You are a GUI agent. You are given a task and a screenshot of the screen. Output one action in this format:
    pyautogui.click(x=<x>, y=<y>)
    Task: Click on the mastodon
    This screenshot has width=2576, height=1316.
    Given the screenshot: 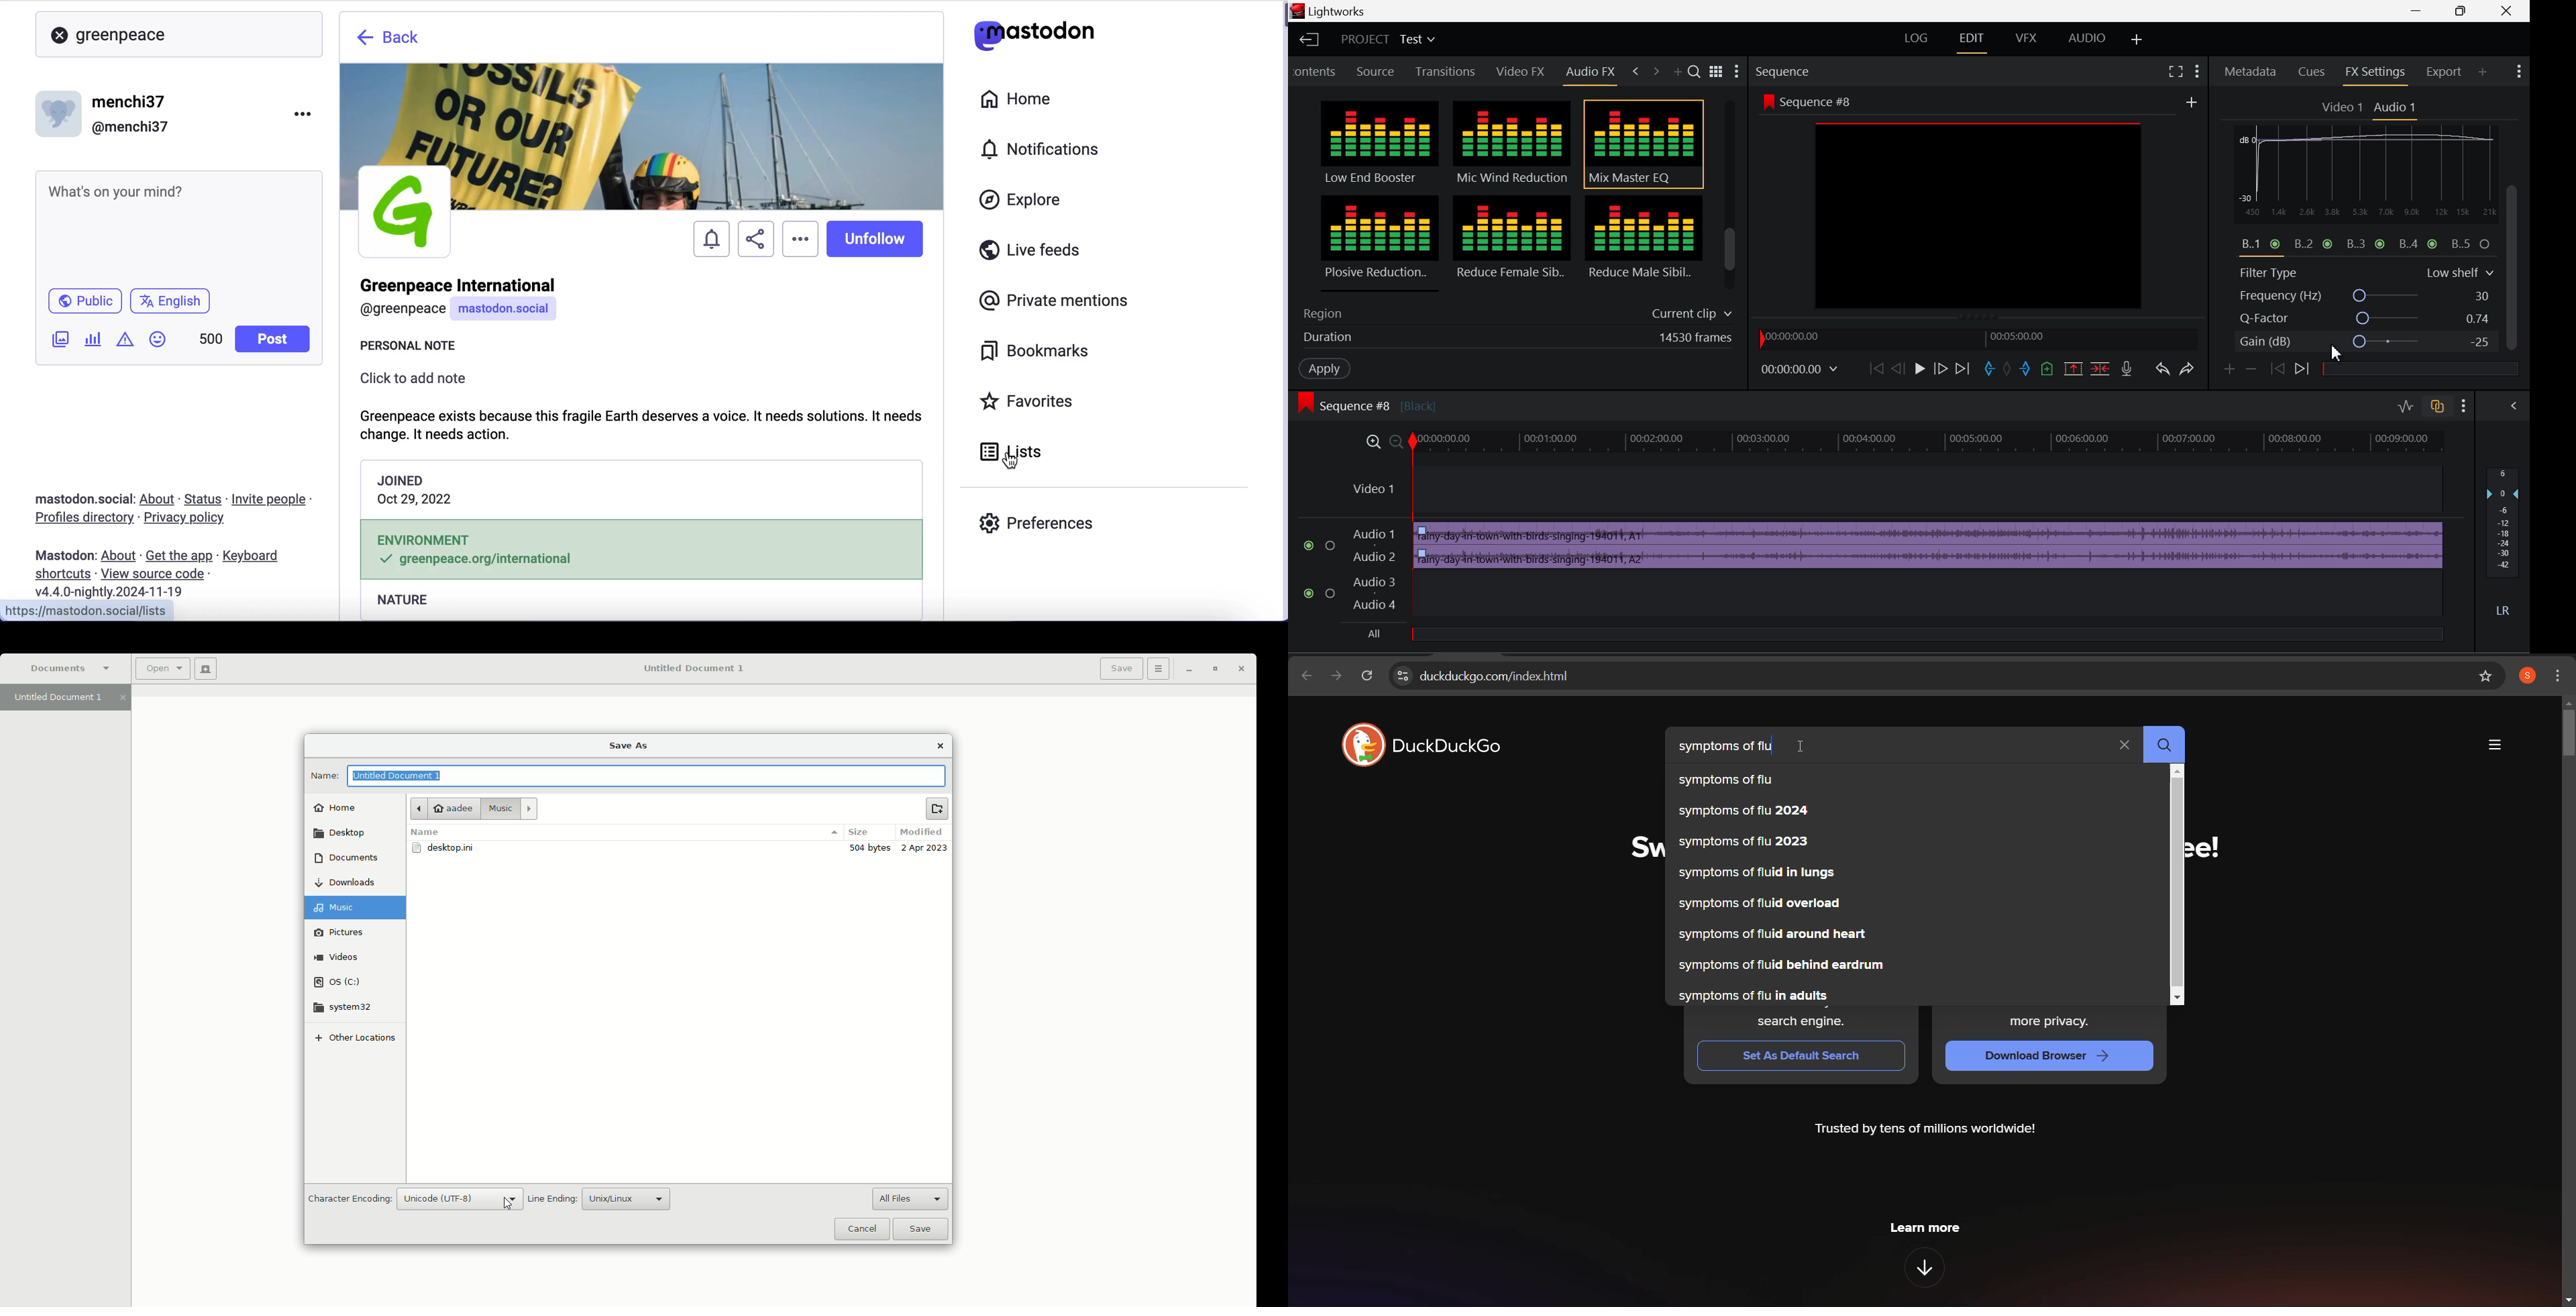 What is the action you would take?
    pyautogui.click(x=65, y=556)
    